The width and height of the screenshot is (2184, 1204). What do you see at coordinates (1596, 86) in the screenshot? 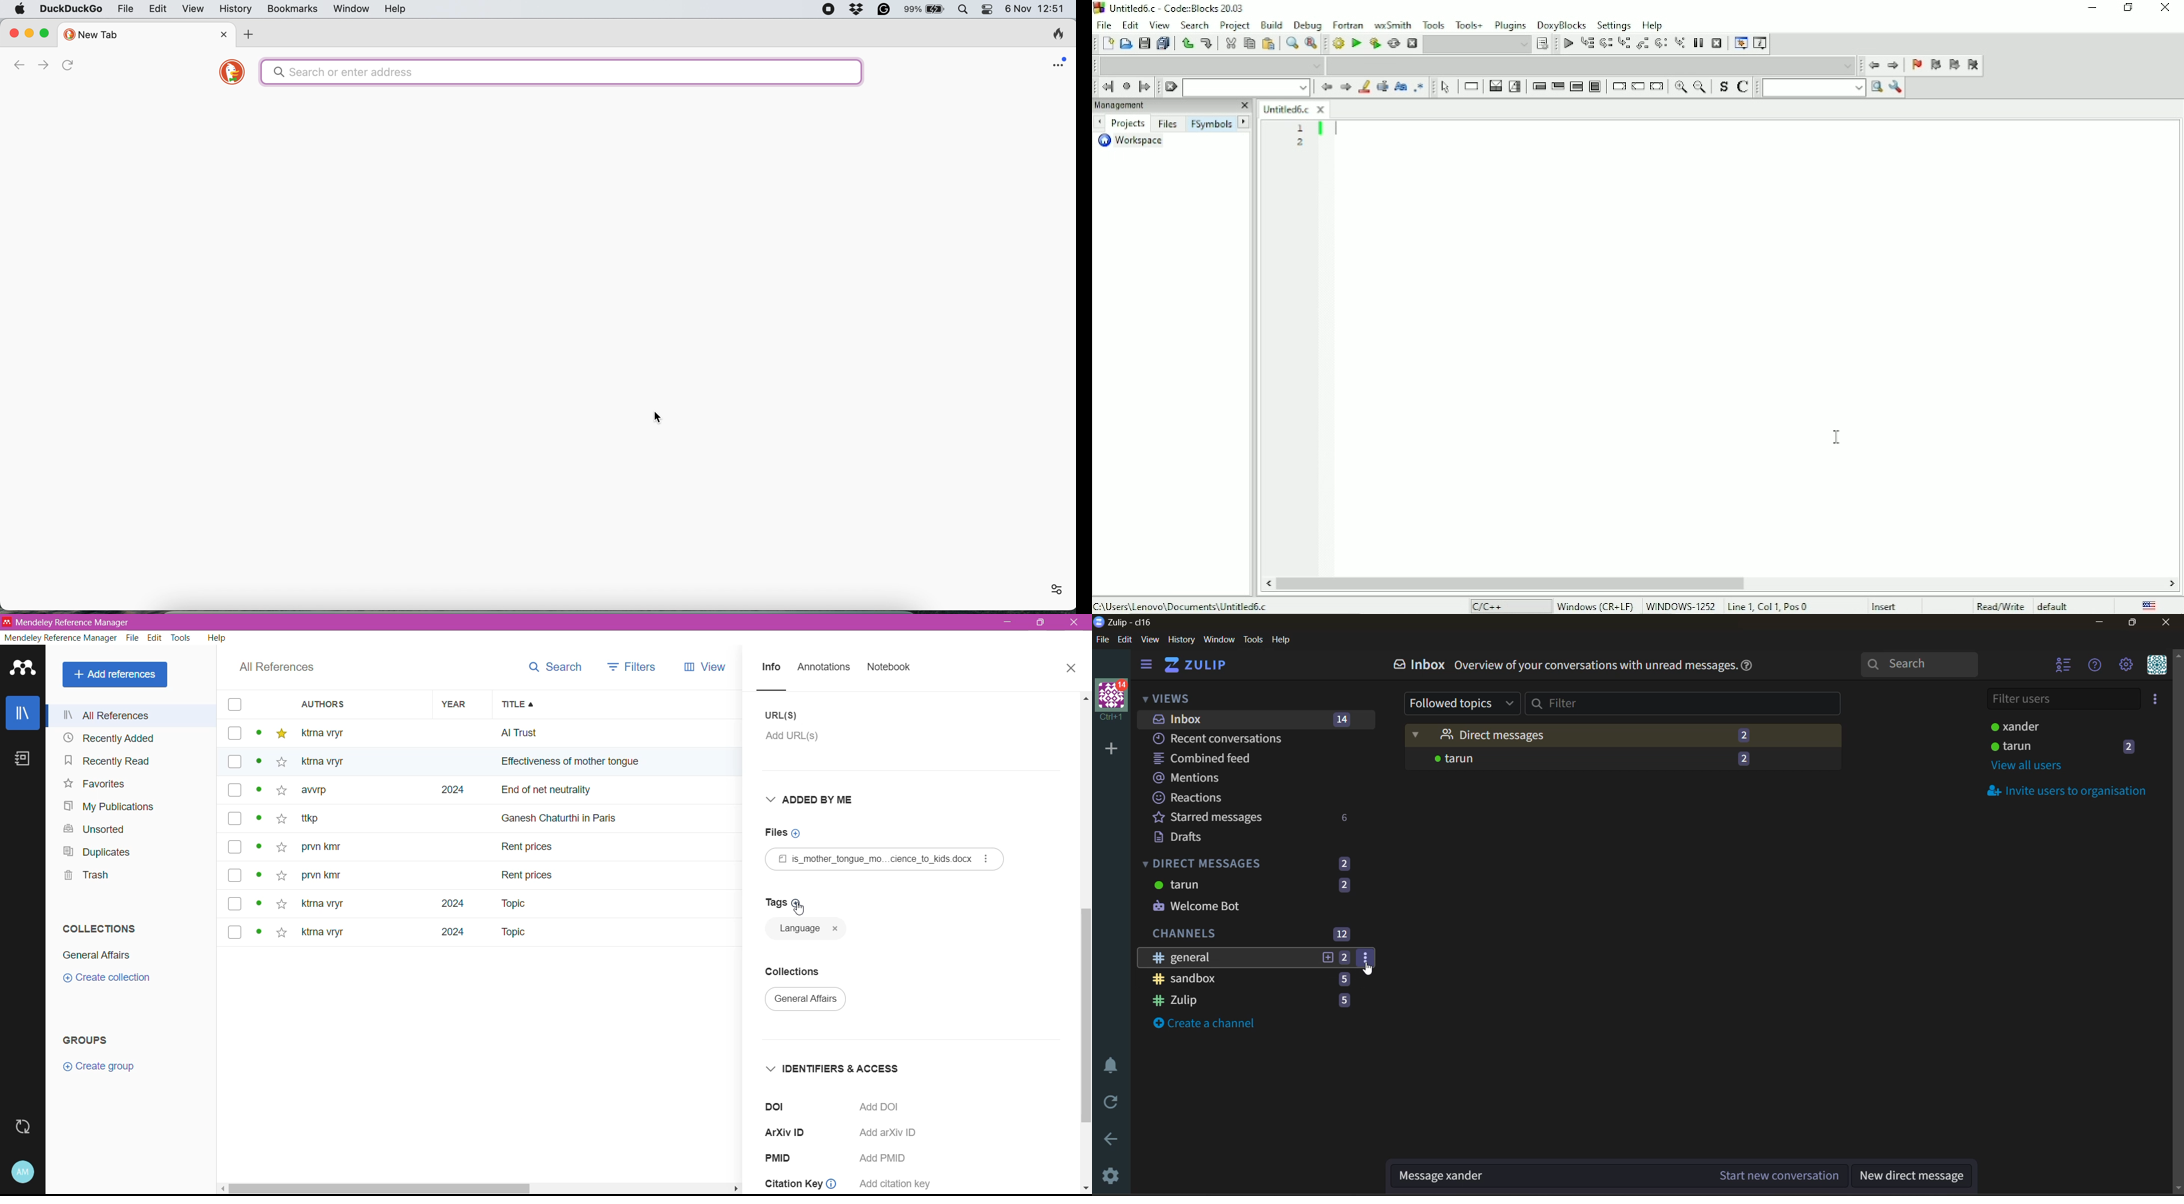
I see `Block instruction` at bounding box center [1596, 86].